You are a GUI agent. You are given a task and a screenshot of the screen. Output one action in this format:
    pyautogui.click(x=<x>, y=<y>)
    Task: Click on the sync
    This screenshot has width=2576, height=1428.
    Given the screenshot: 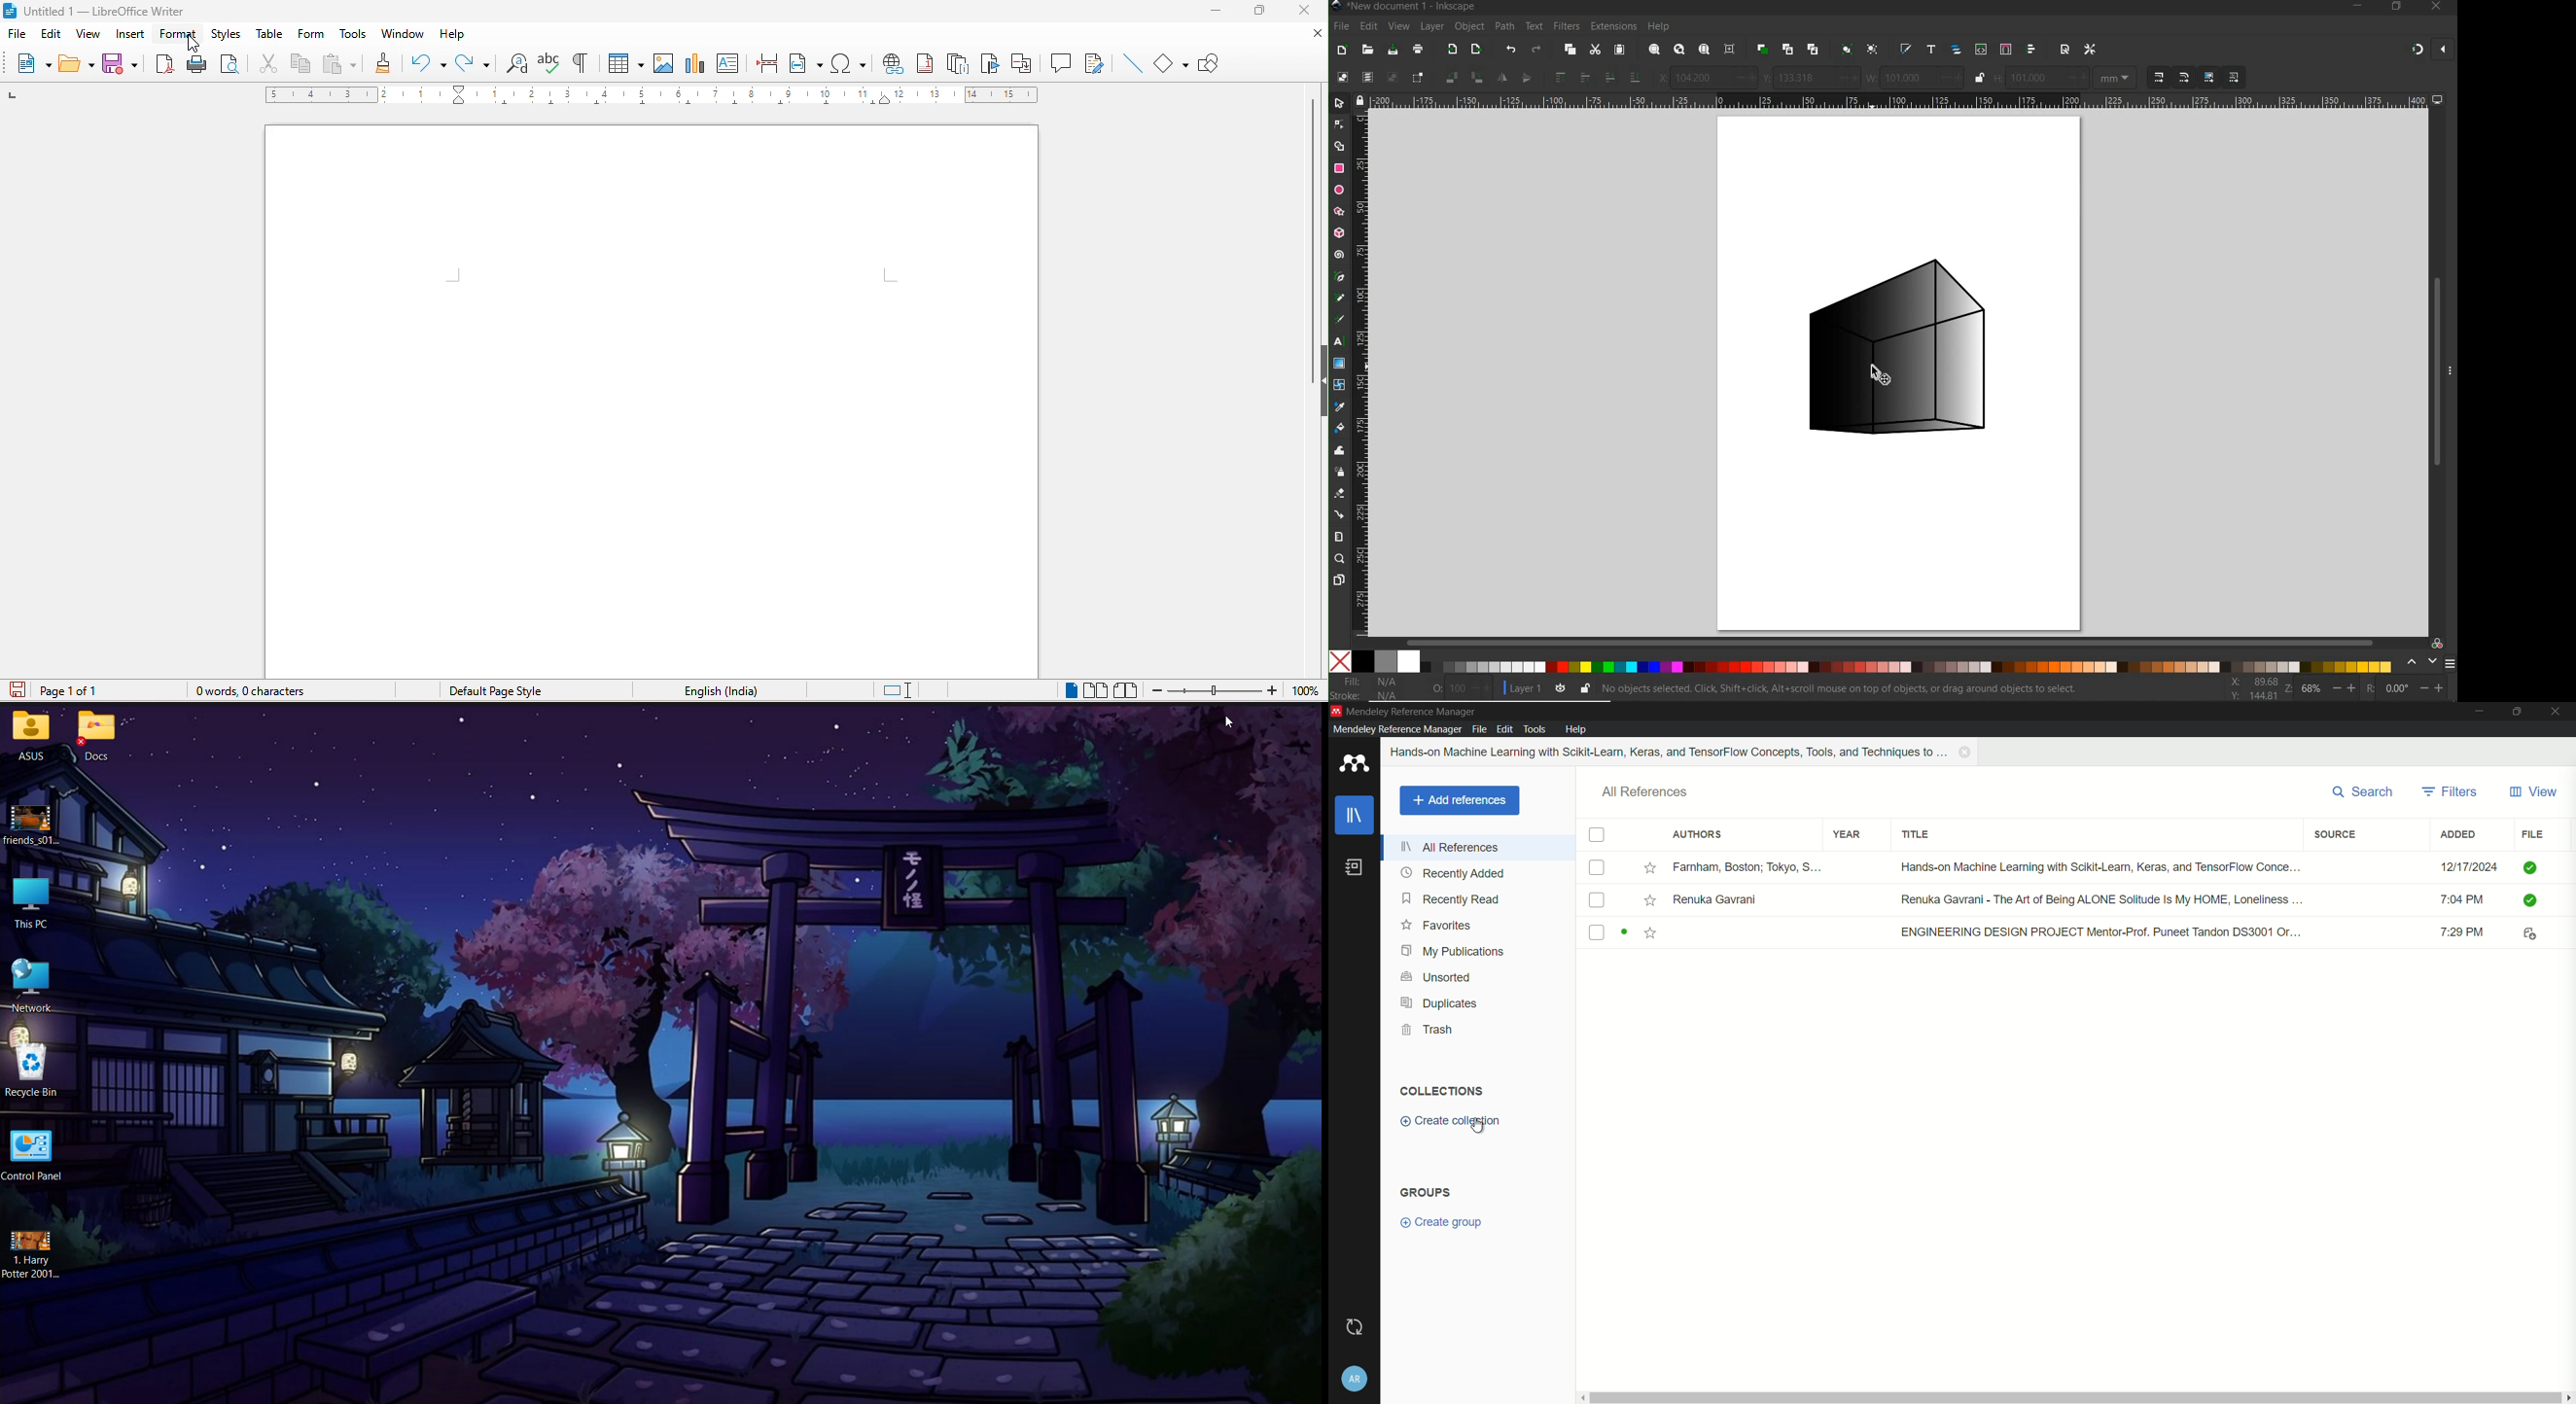 What is the action you would take?
    pyautogui.click(x=1355, y=1327)
    